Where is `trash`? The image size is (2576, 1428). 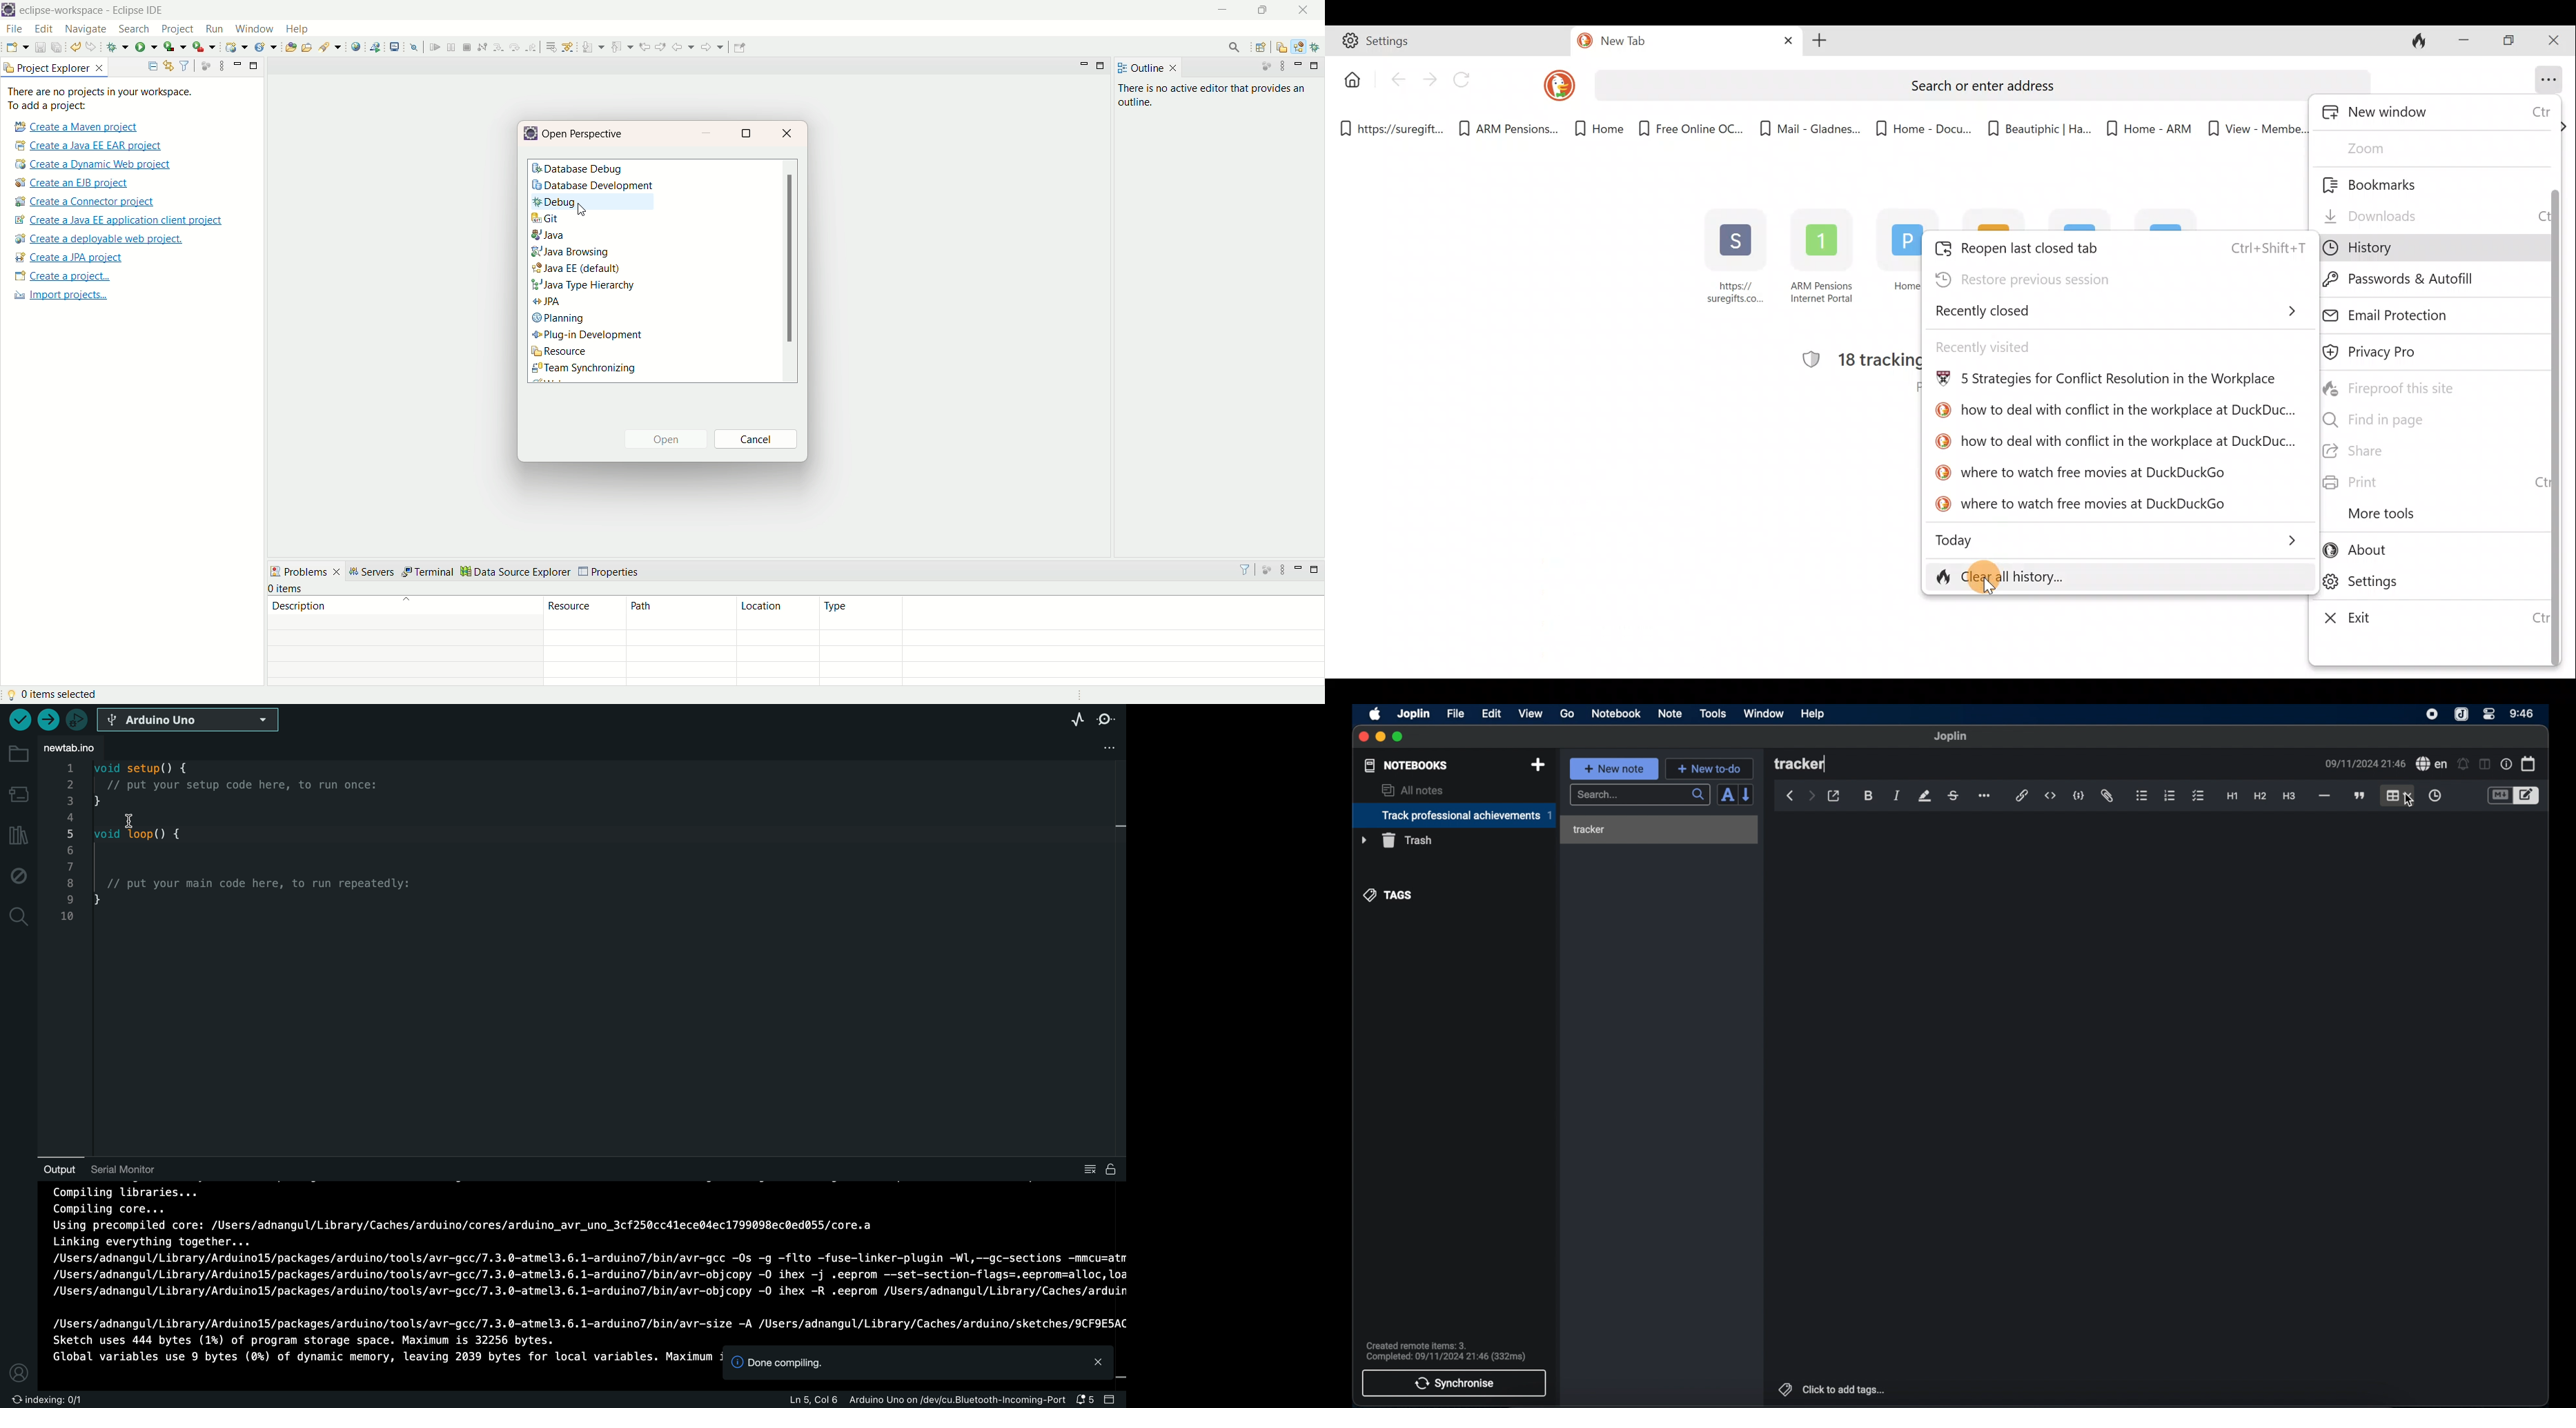
trash is located at coordinates (1397, 840).